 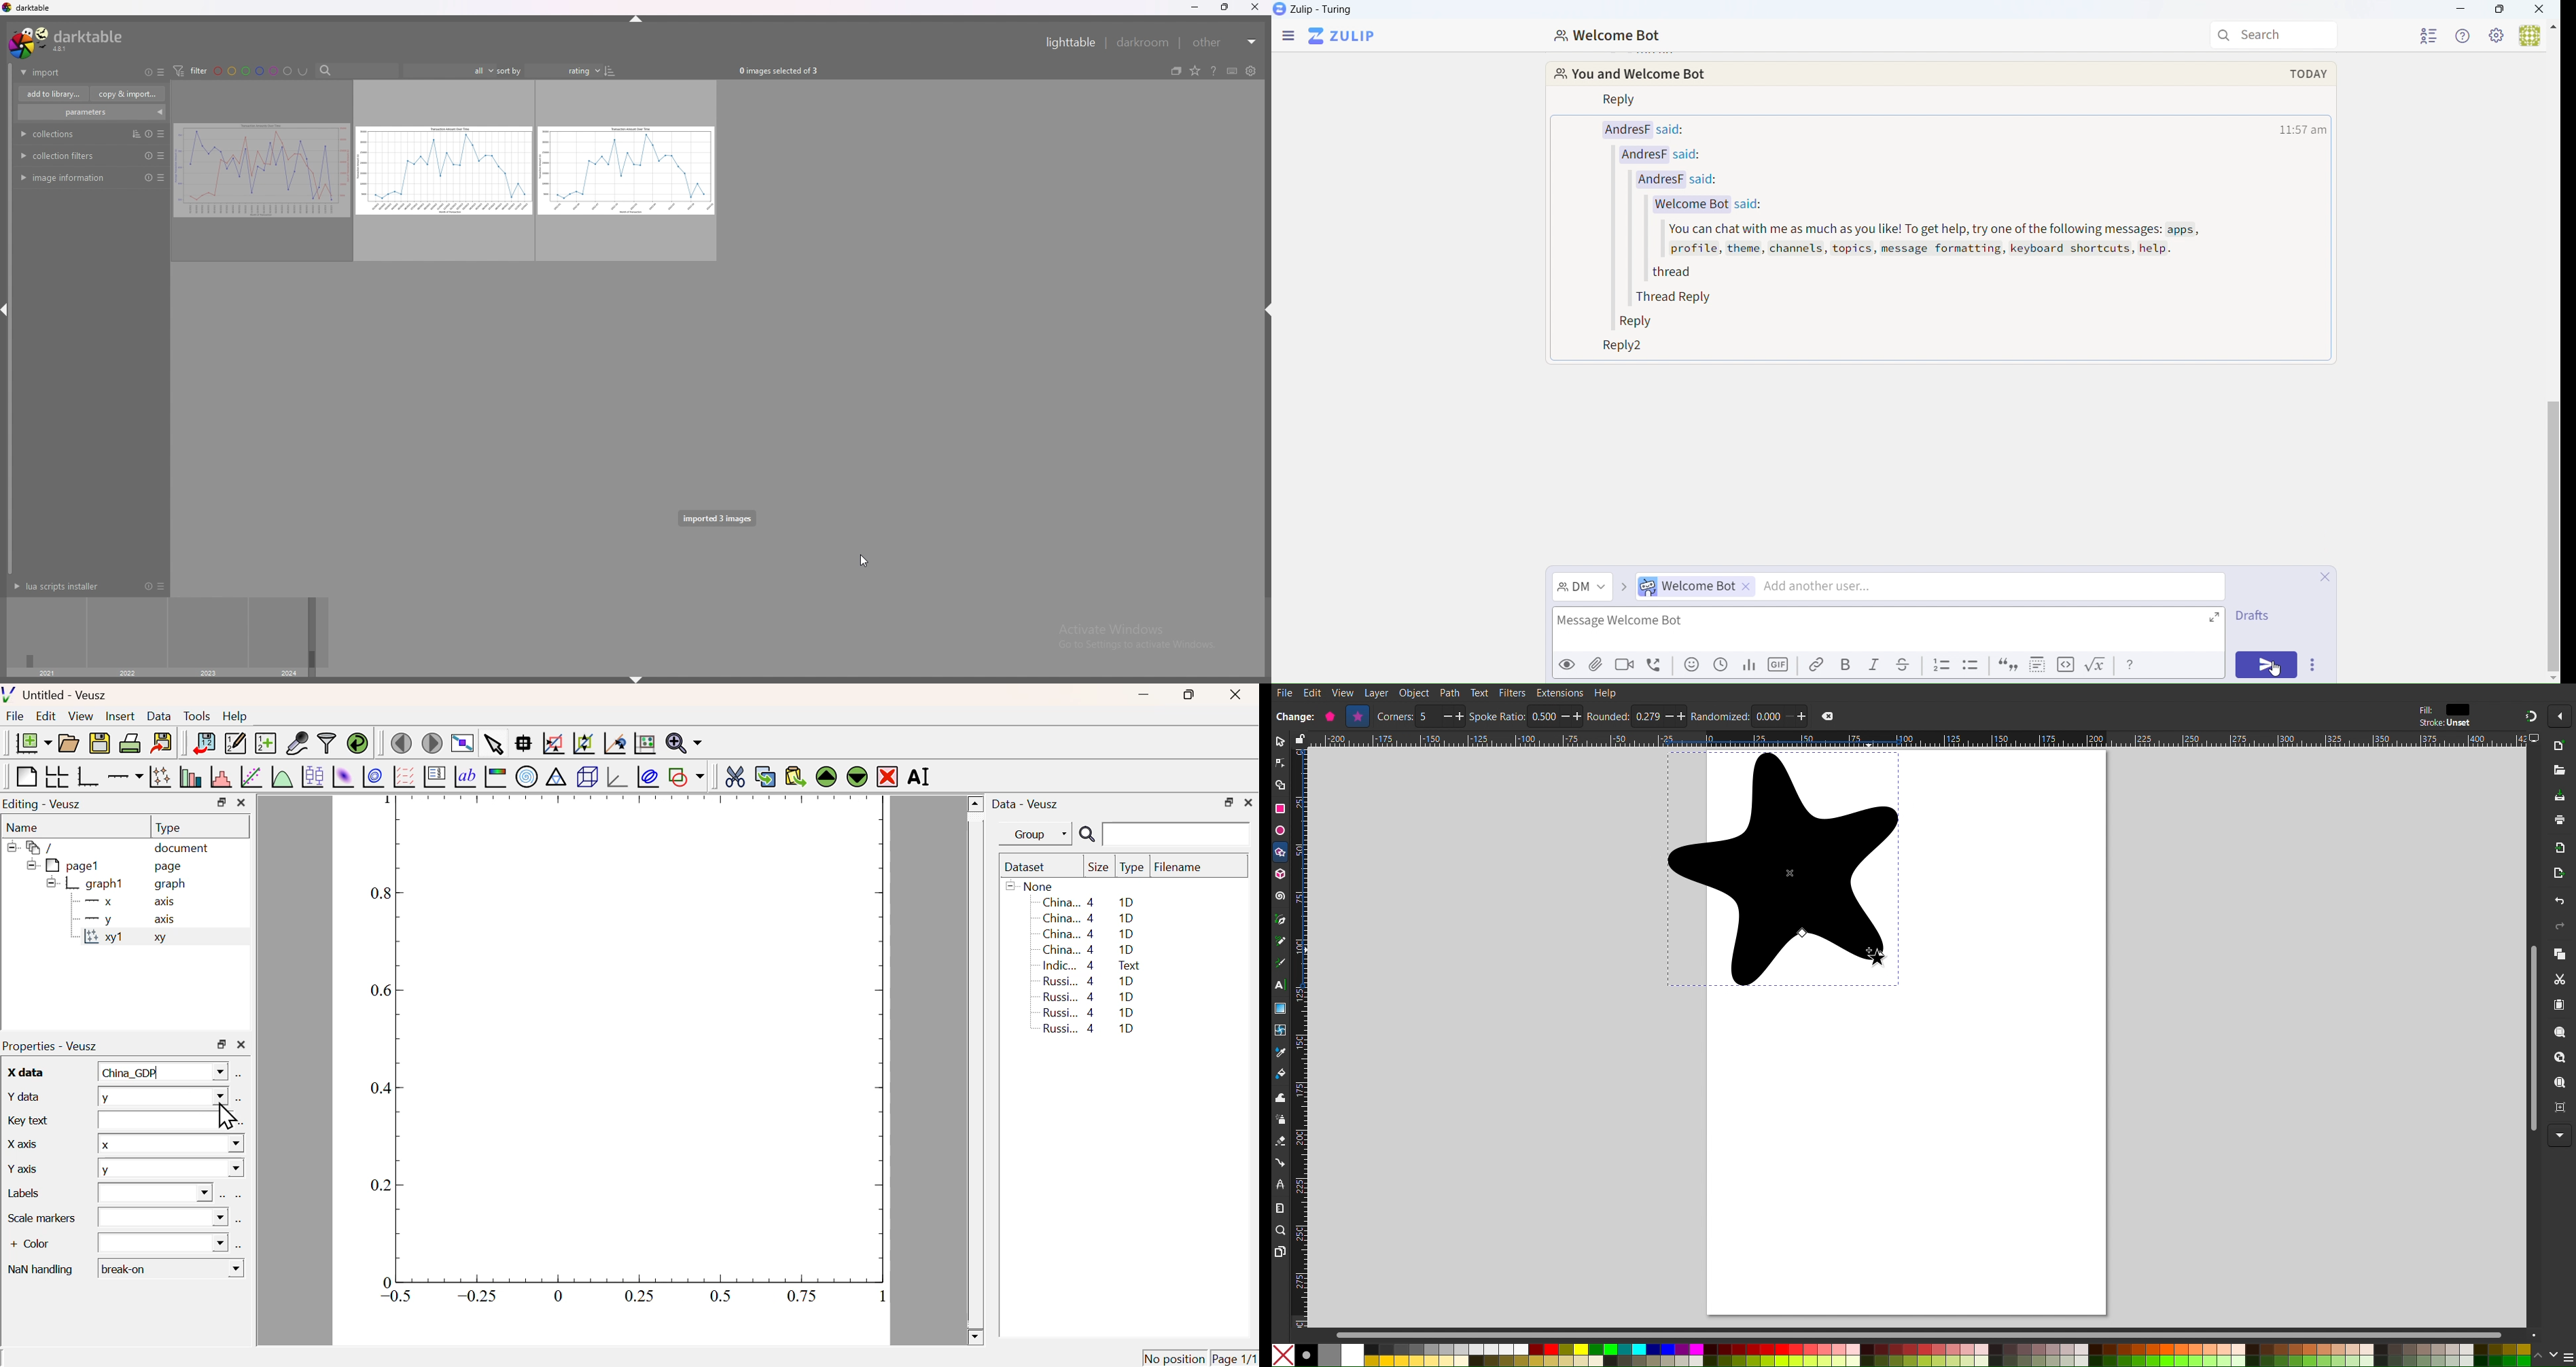 What do you see at coordinates (1264, 309) in the screenshot?
I see `shift+ctlr+r` at bounding box center [1264, 309].